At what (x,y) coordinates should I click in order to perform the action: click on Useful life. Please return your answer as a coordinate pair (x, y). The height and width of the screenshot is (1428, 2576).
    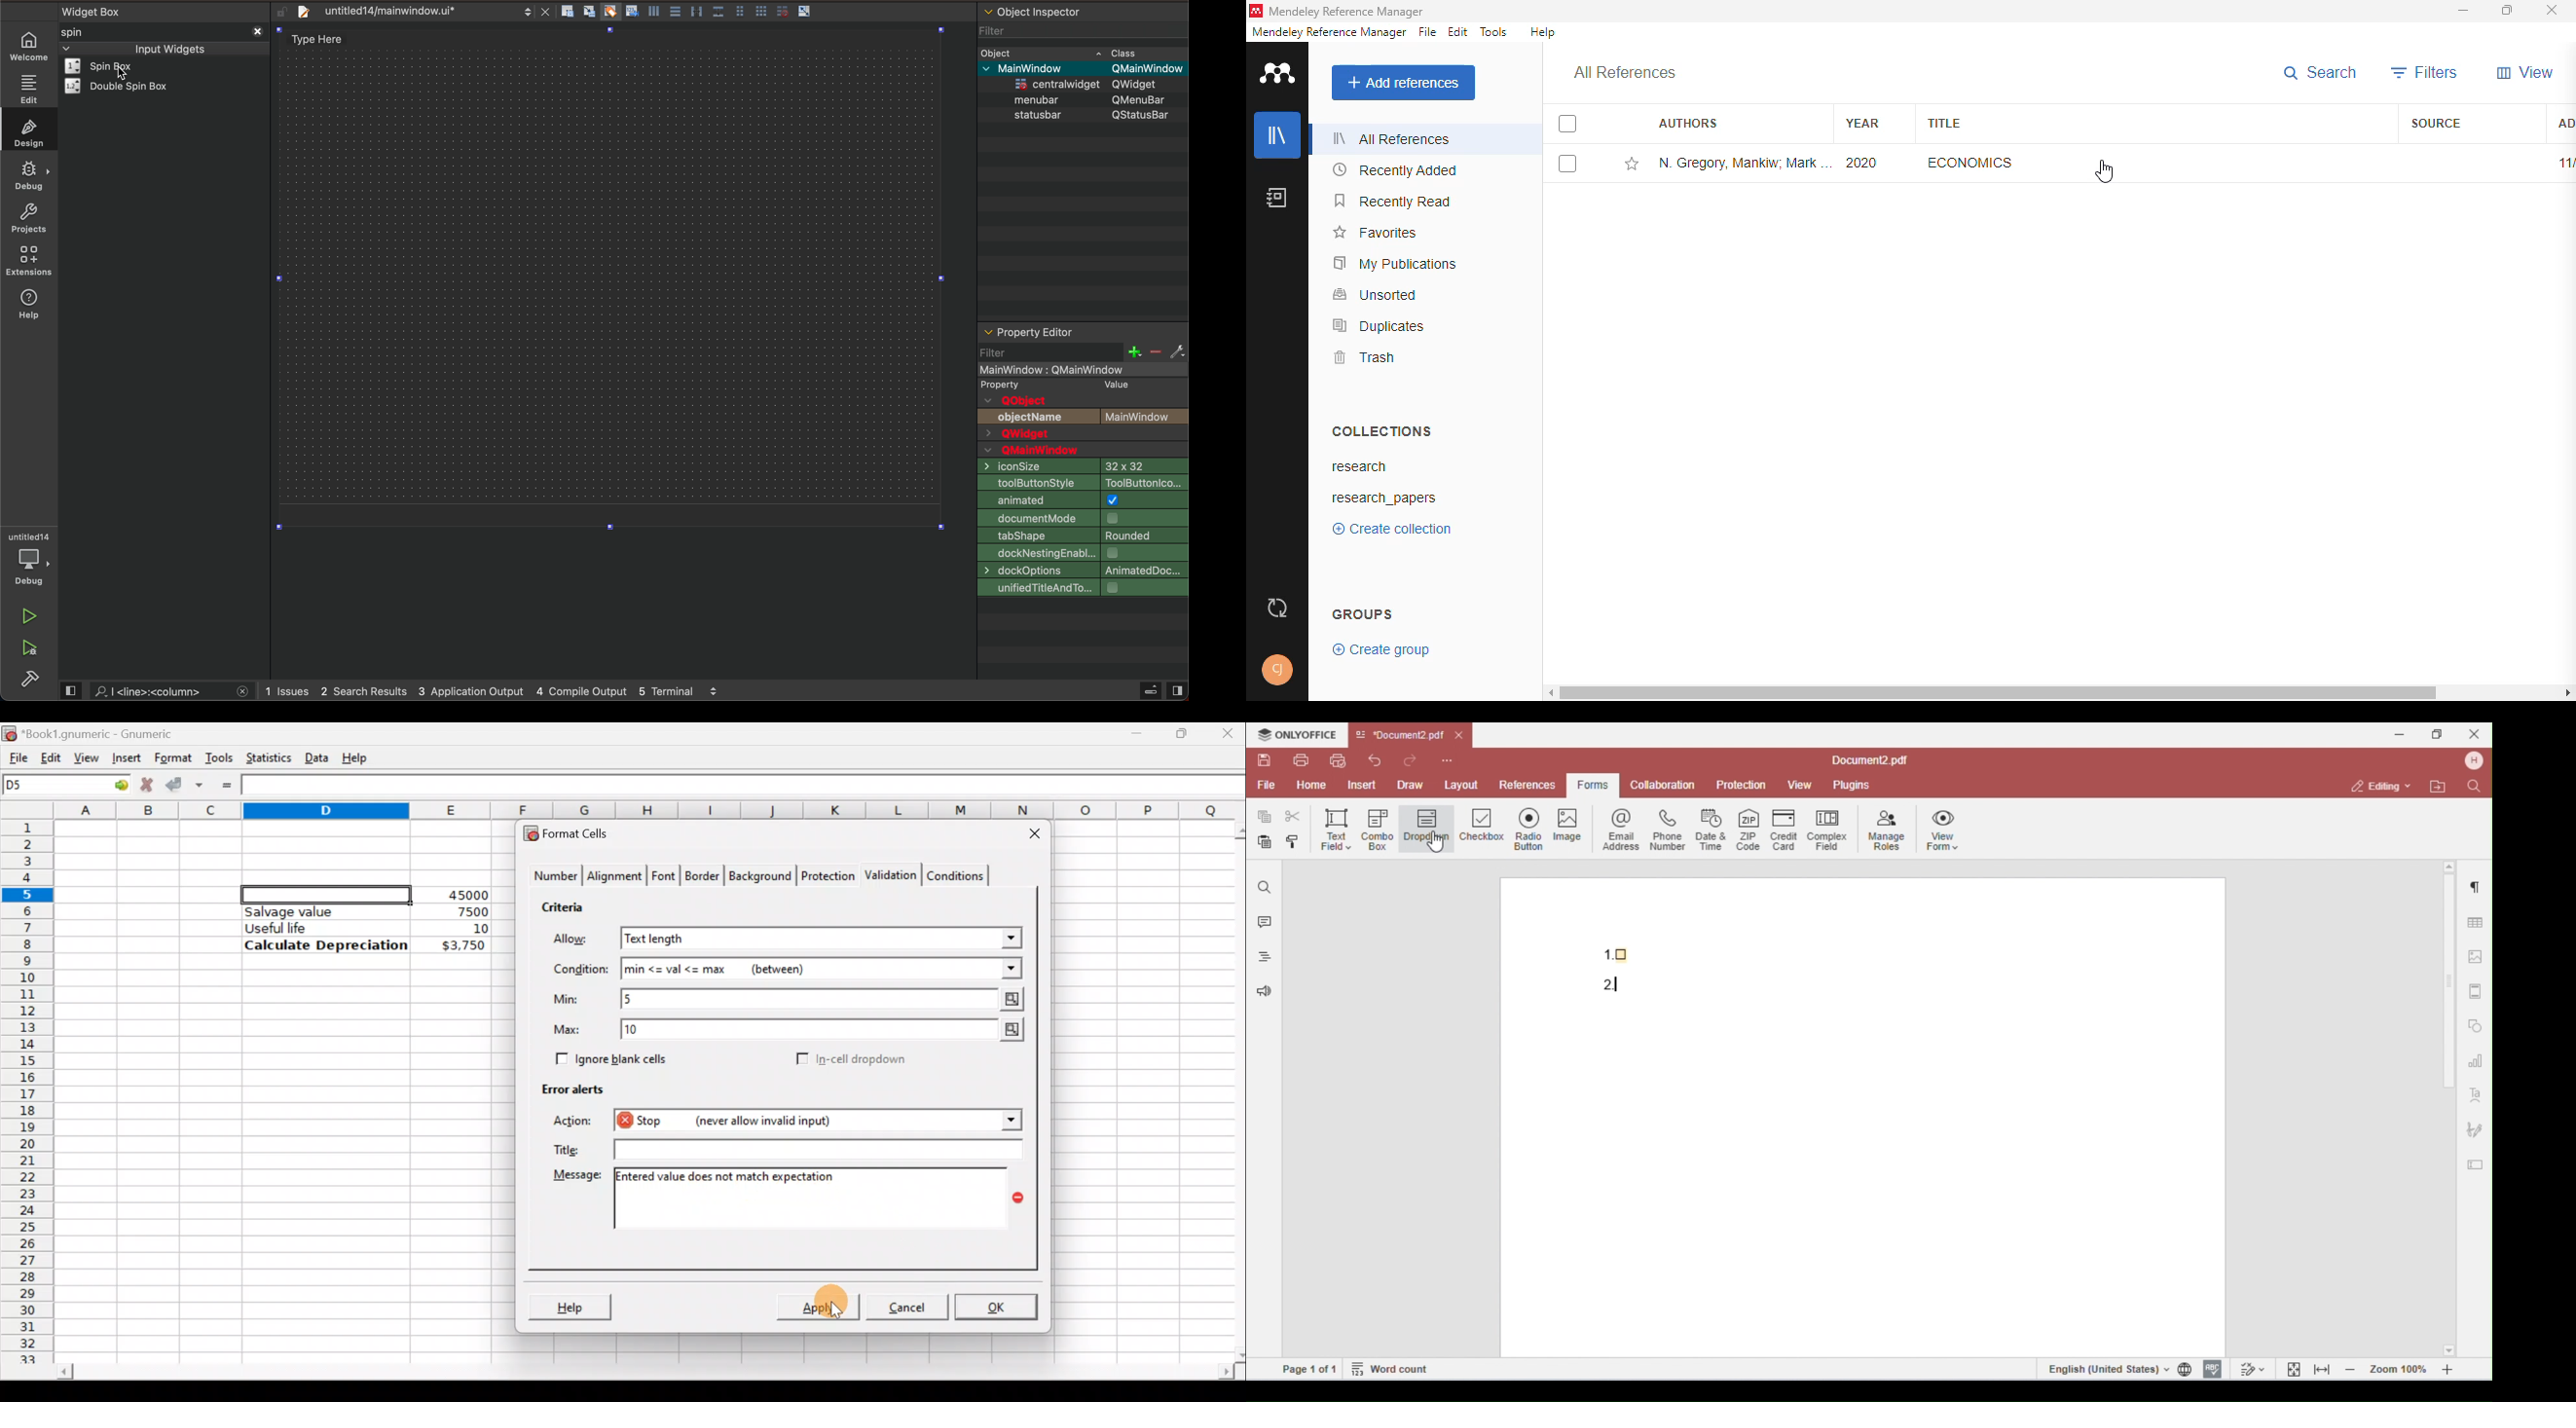
    Looking at the image, I should click on (319, 928).